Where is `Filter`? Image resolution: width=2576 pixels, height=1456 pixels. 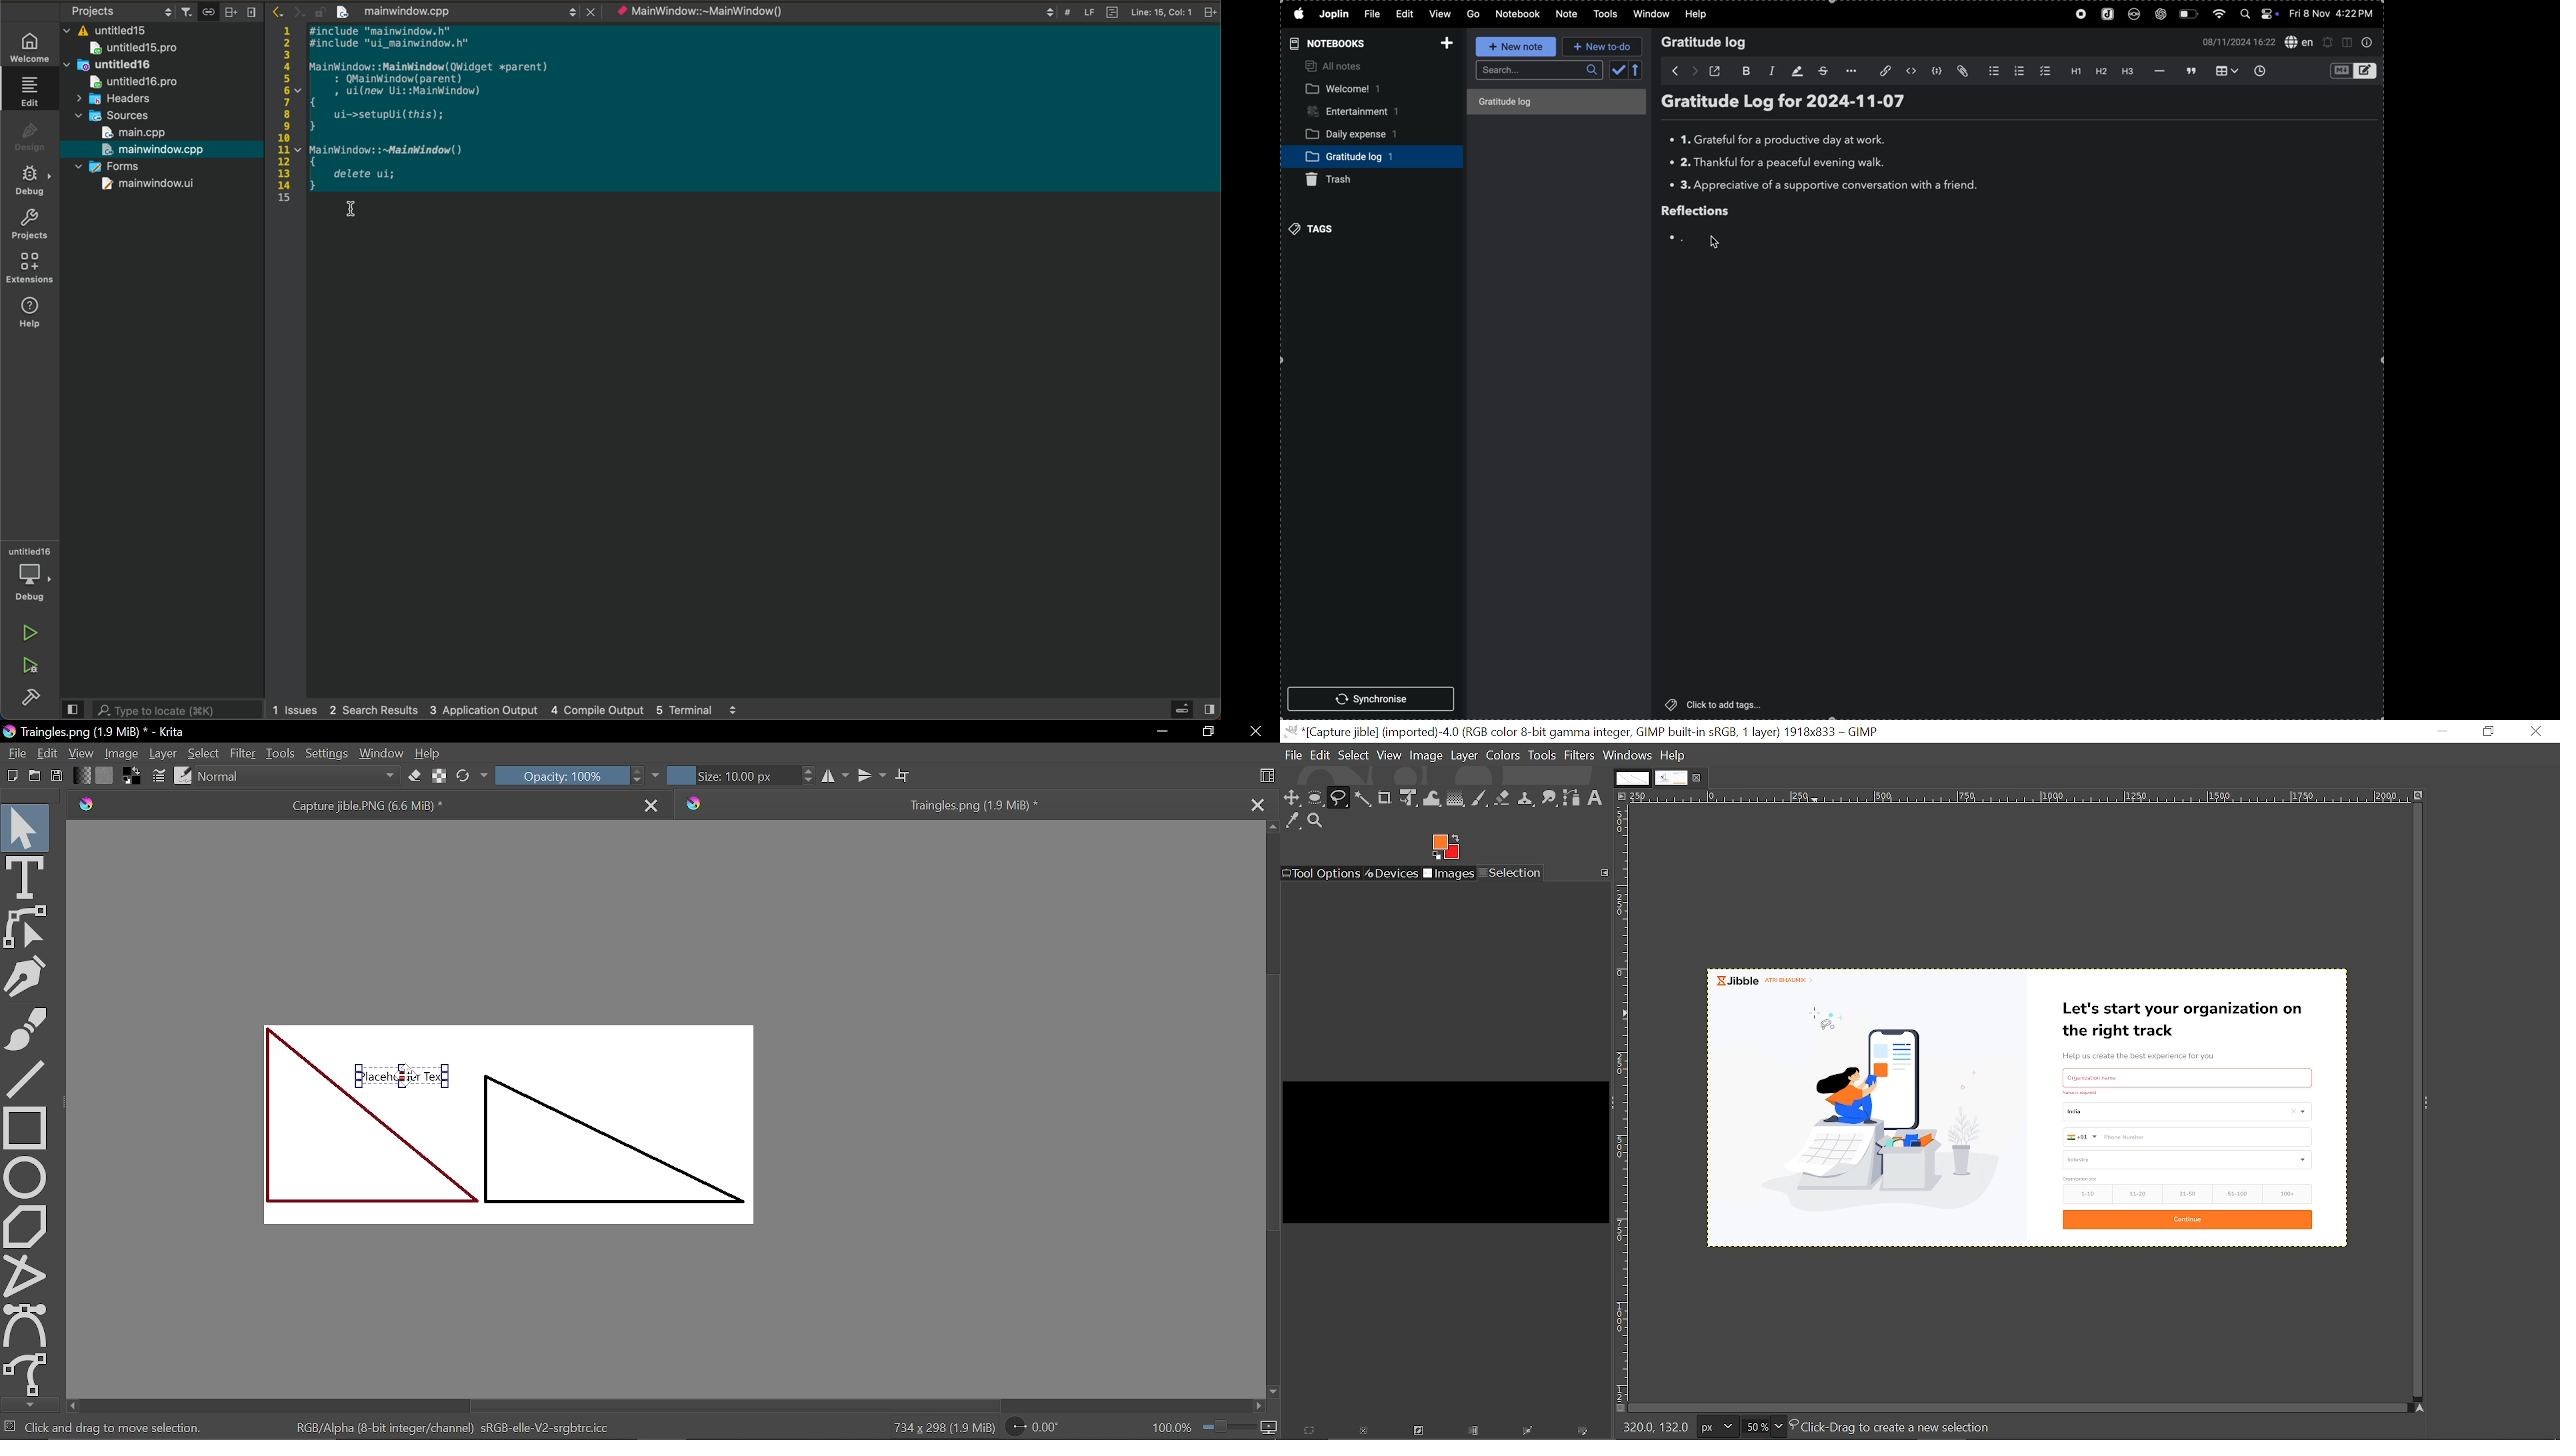 Filter is located at coordinates (242, 753).